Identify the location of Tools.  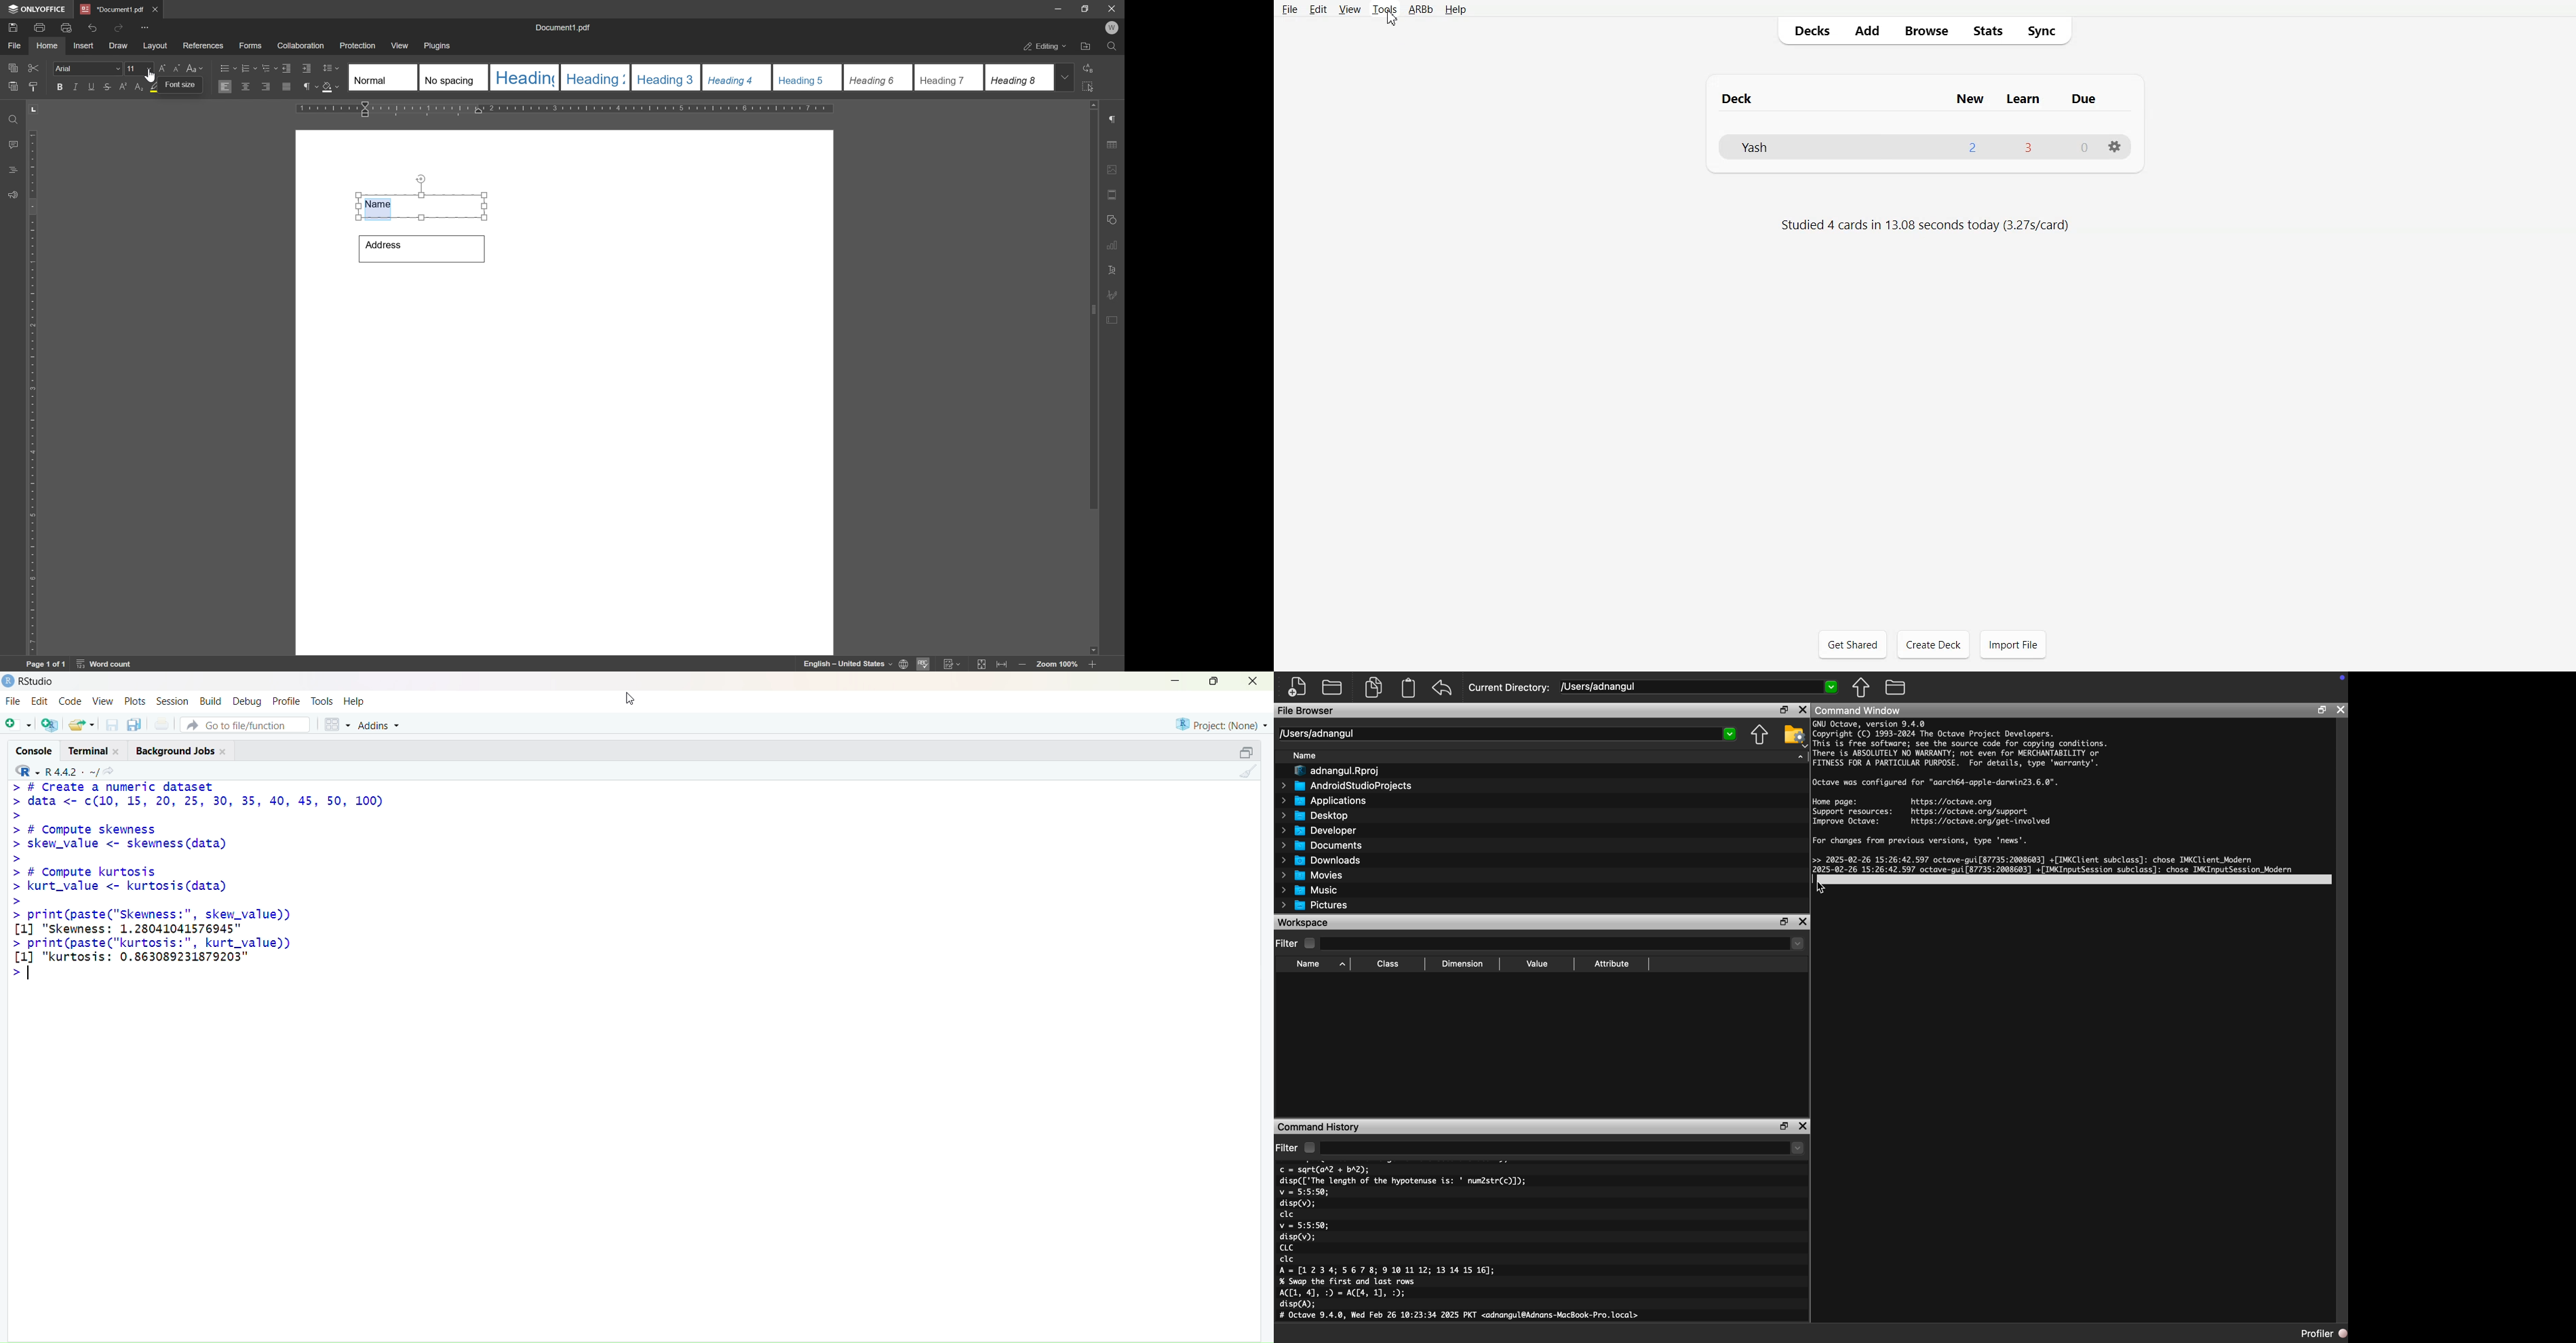
(1384, 10).